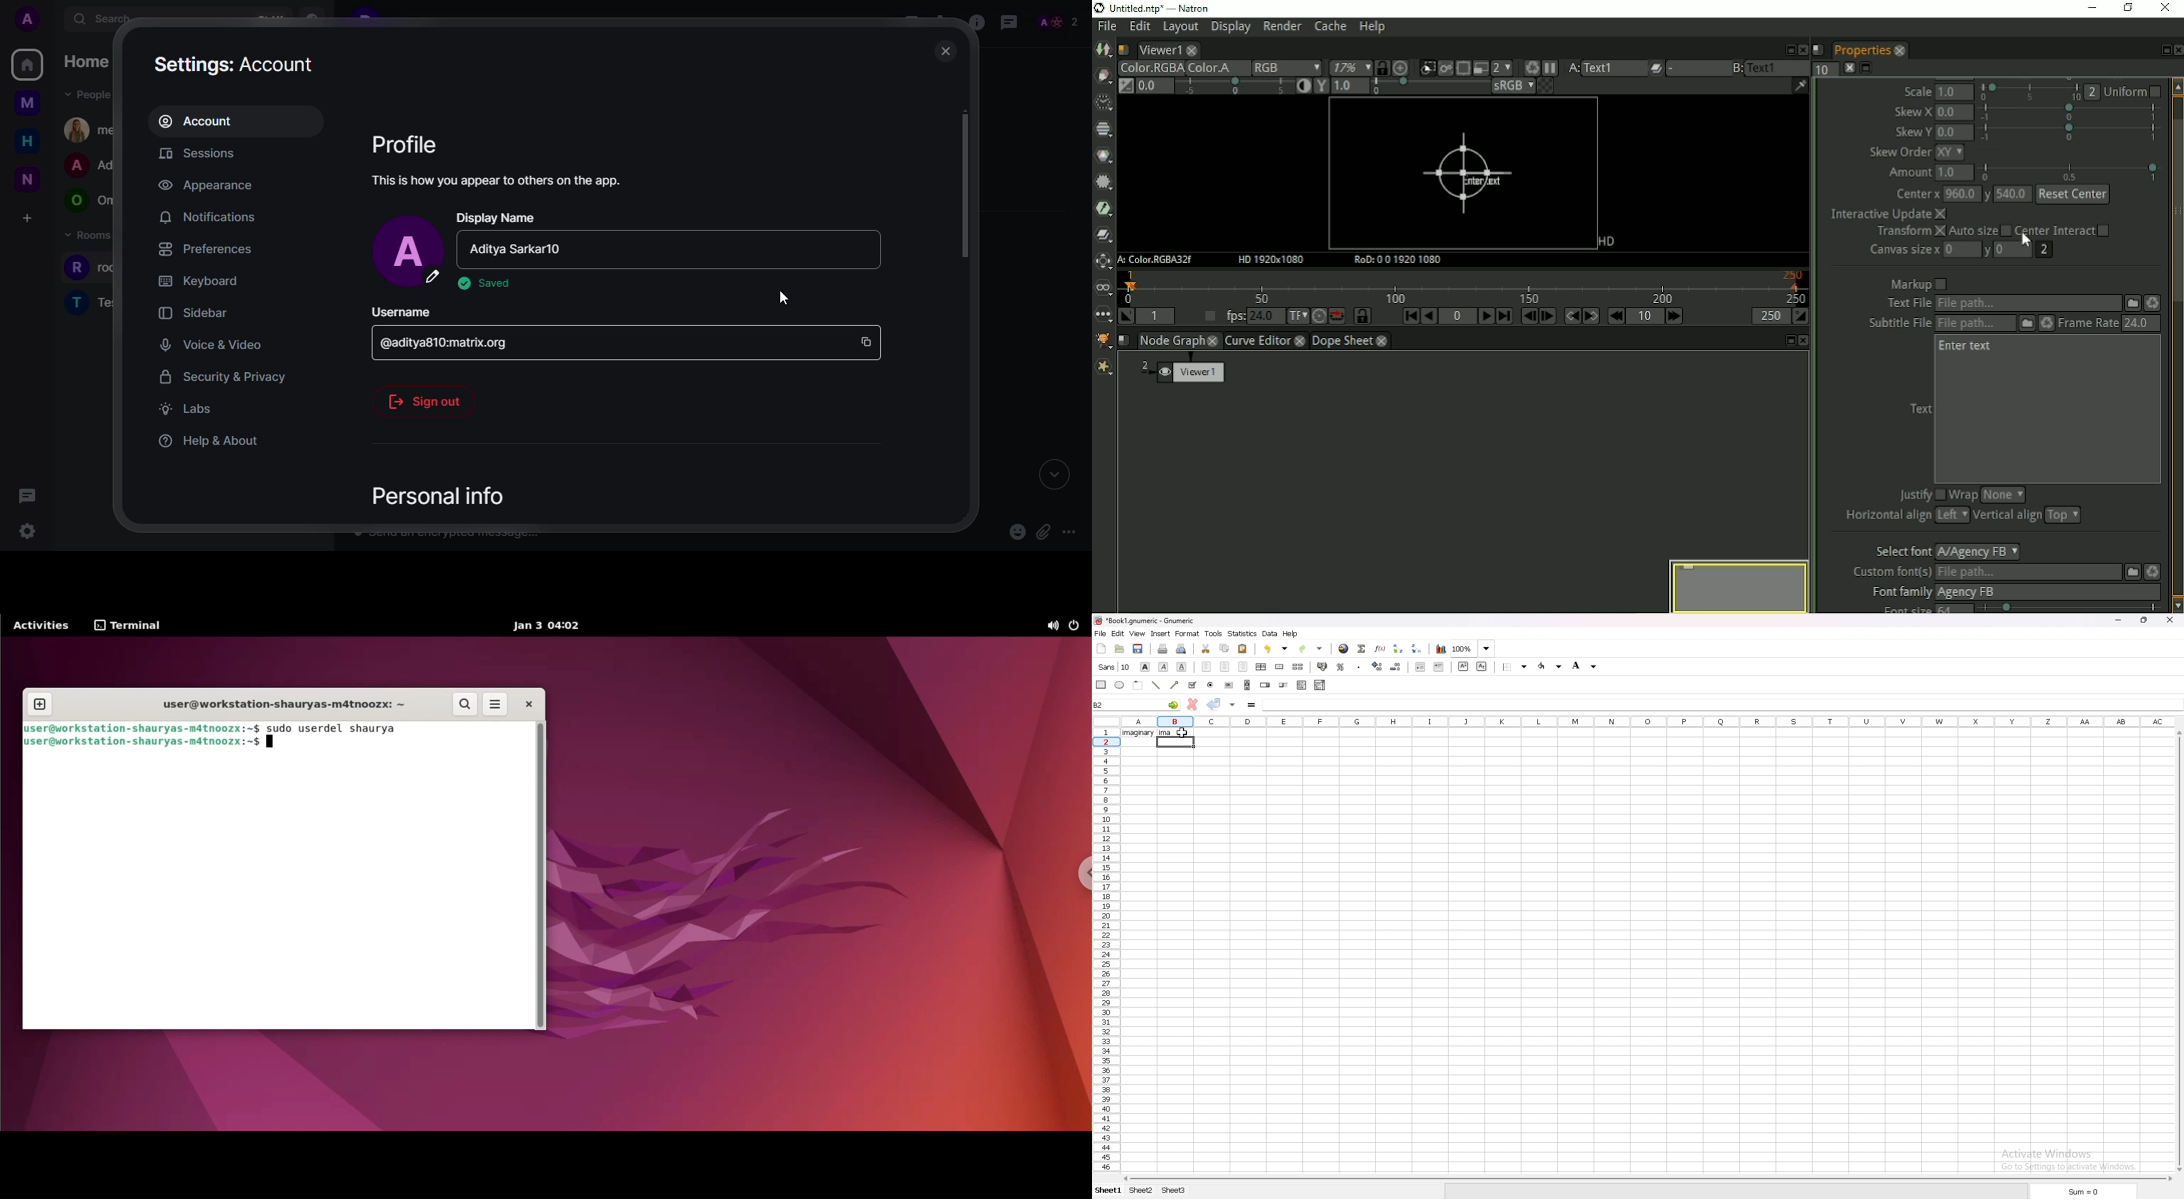 The height and width of the screenshot is (1204, 2184). I want to click on tools, so click(1213, 633).